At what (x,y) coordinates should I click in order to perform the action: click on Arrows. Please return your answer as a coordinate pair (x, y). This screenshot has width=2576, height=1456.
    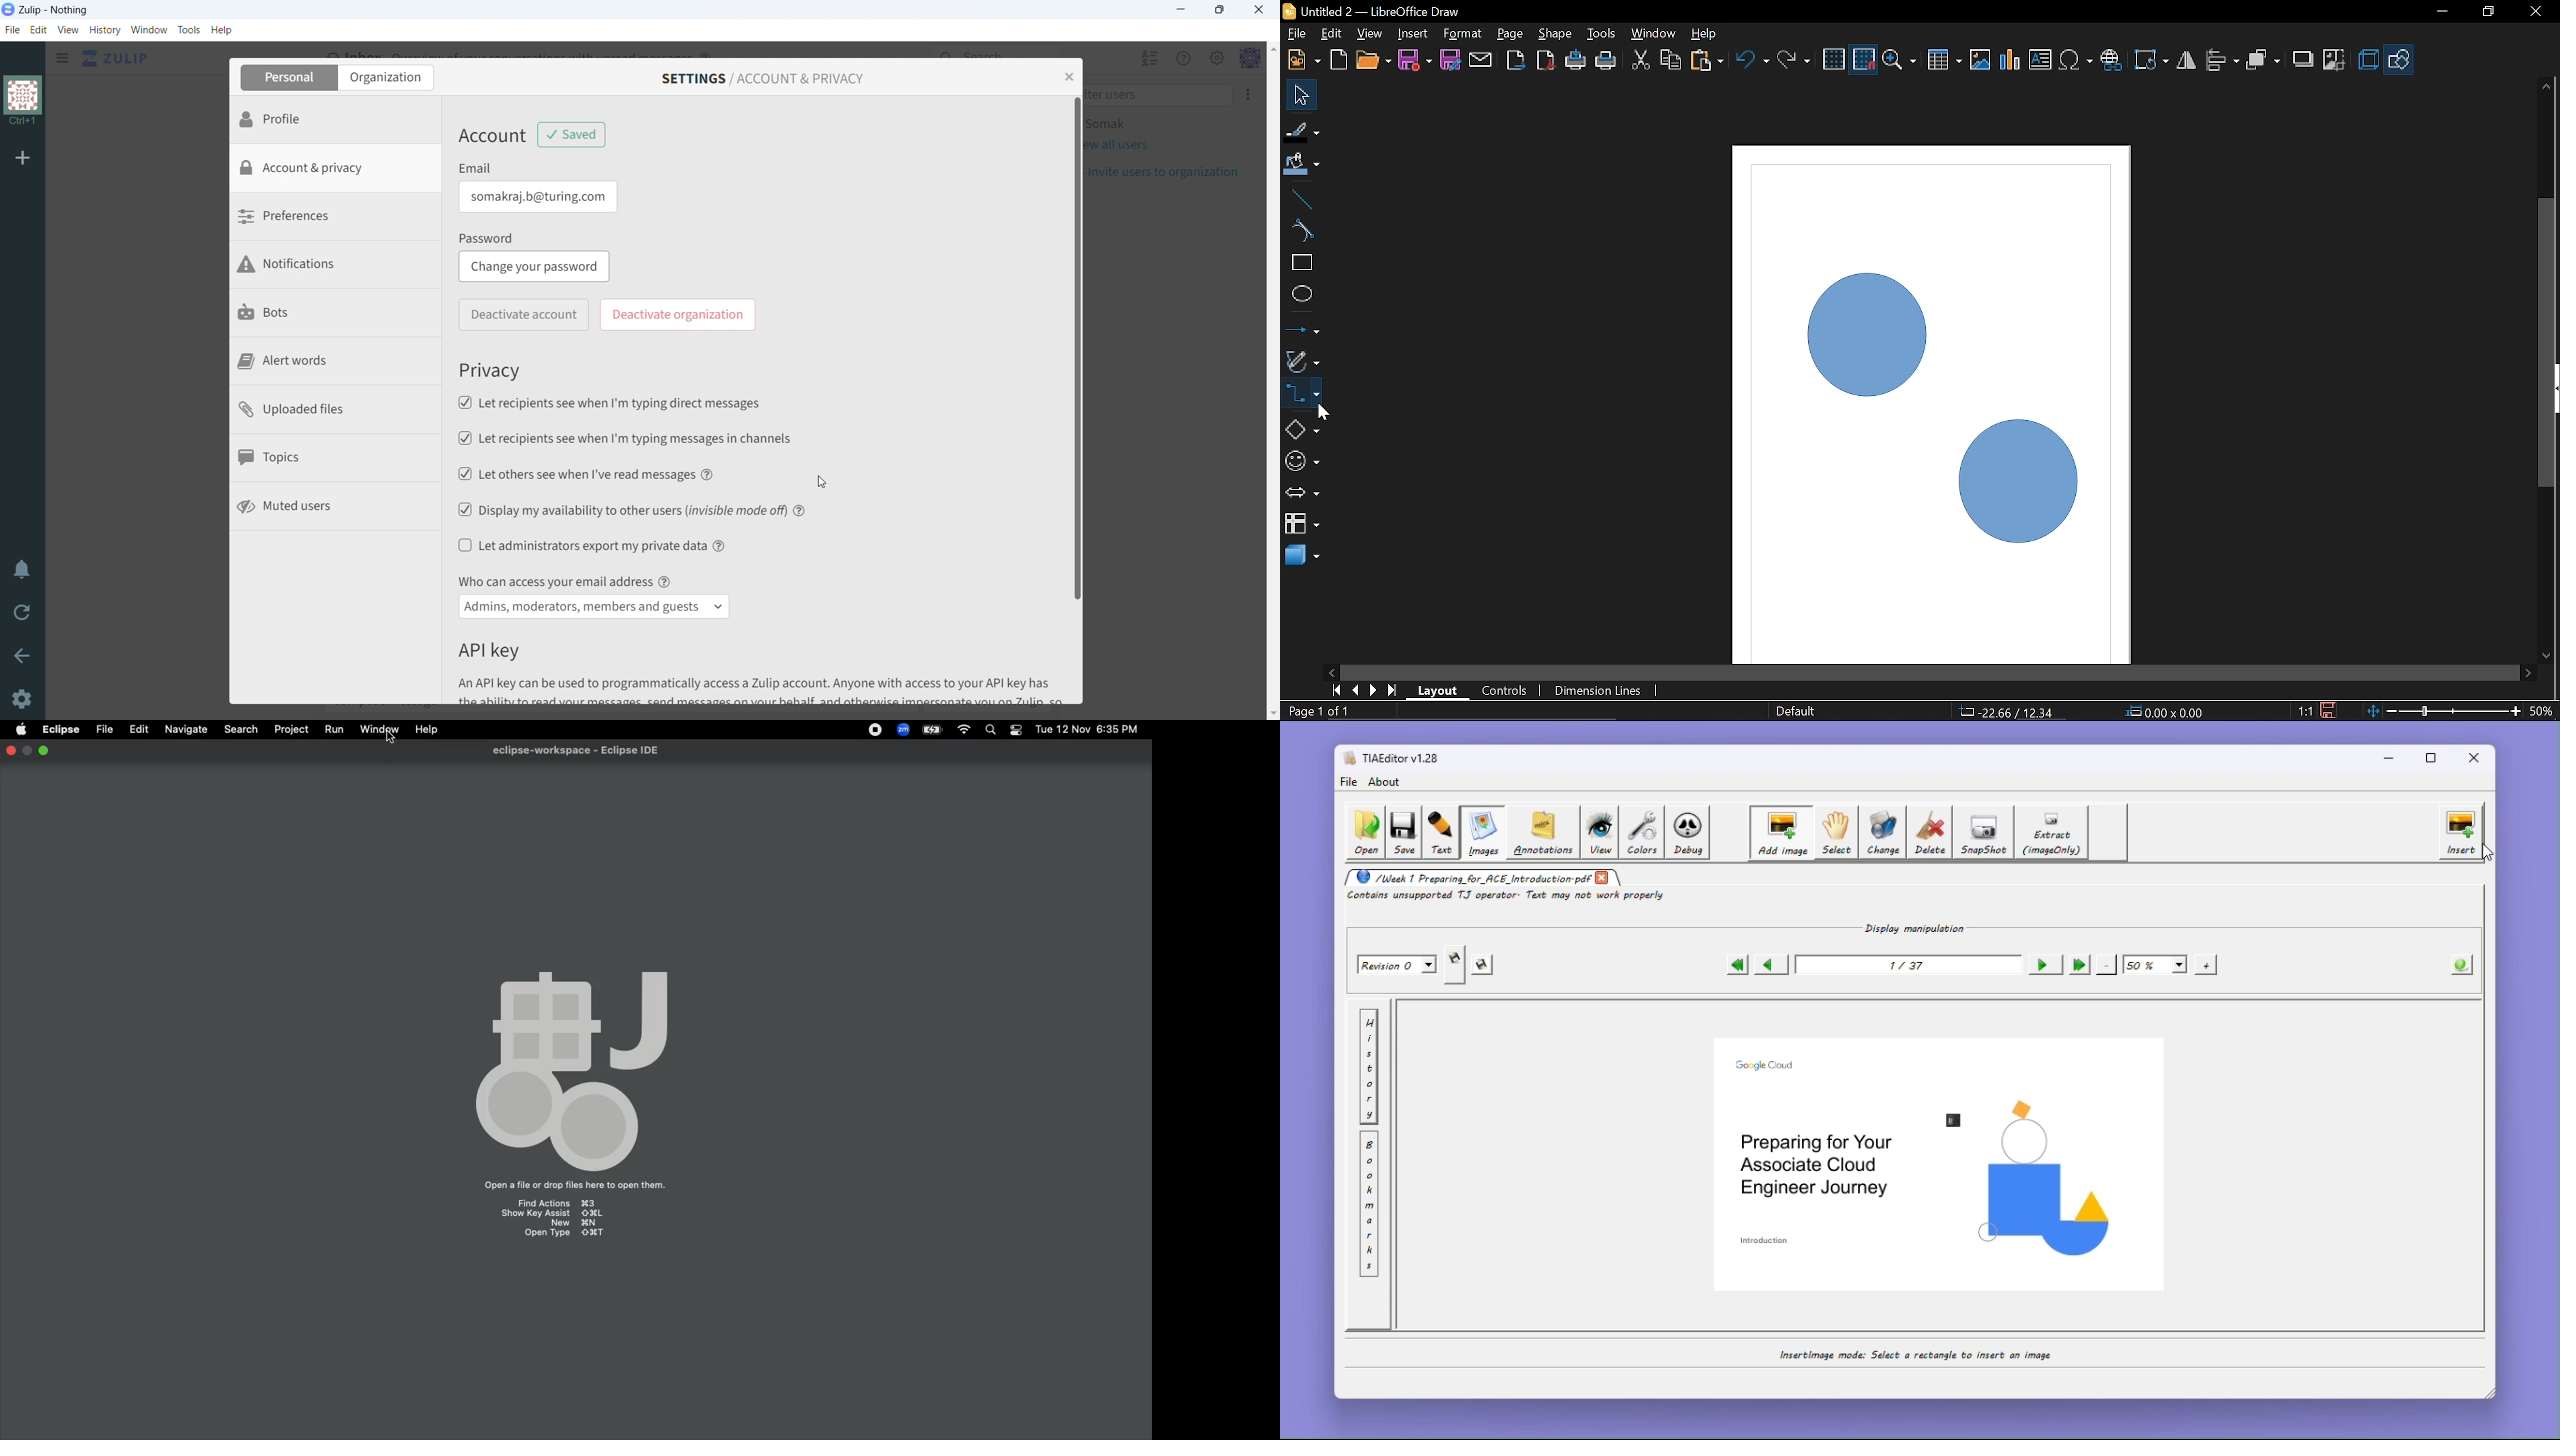
    Looking at the image, I should click on (1302, 495).